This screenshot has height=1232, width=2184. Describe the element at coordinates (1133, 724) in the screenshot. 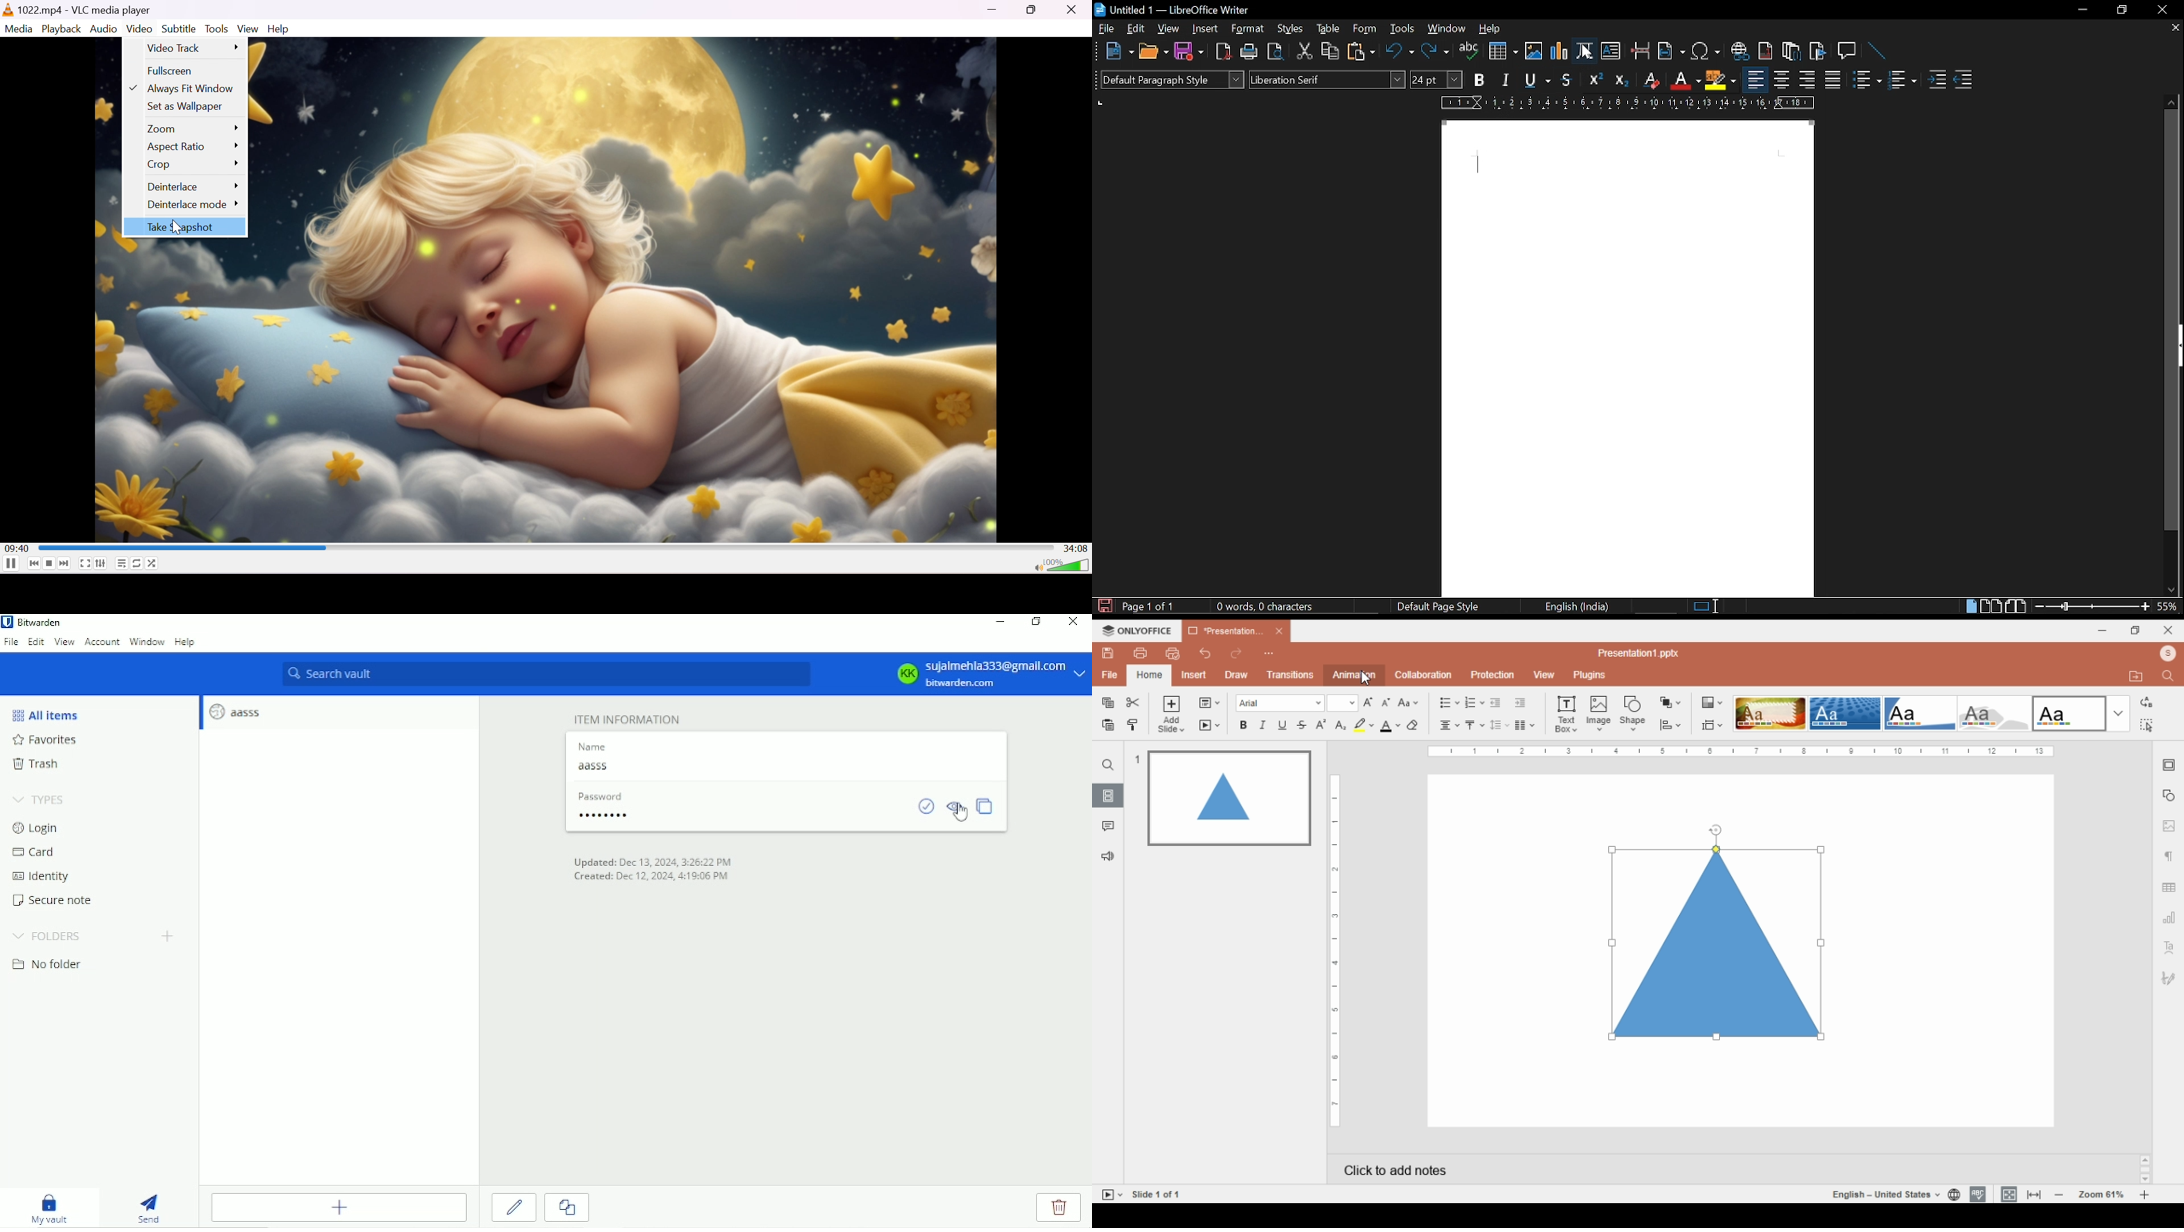

I see `copy style` at that location.